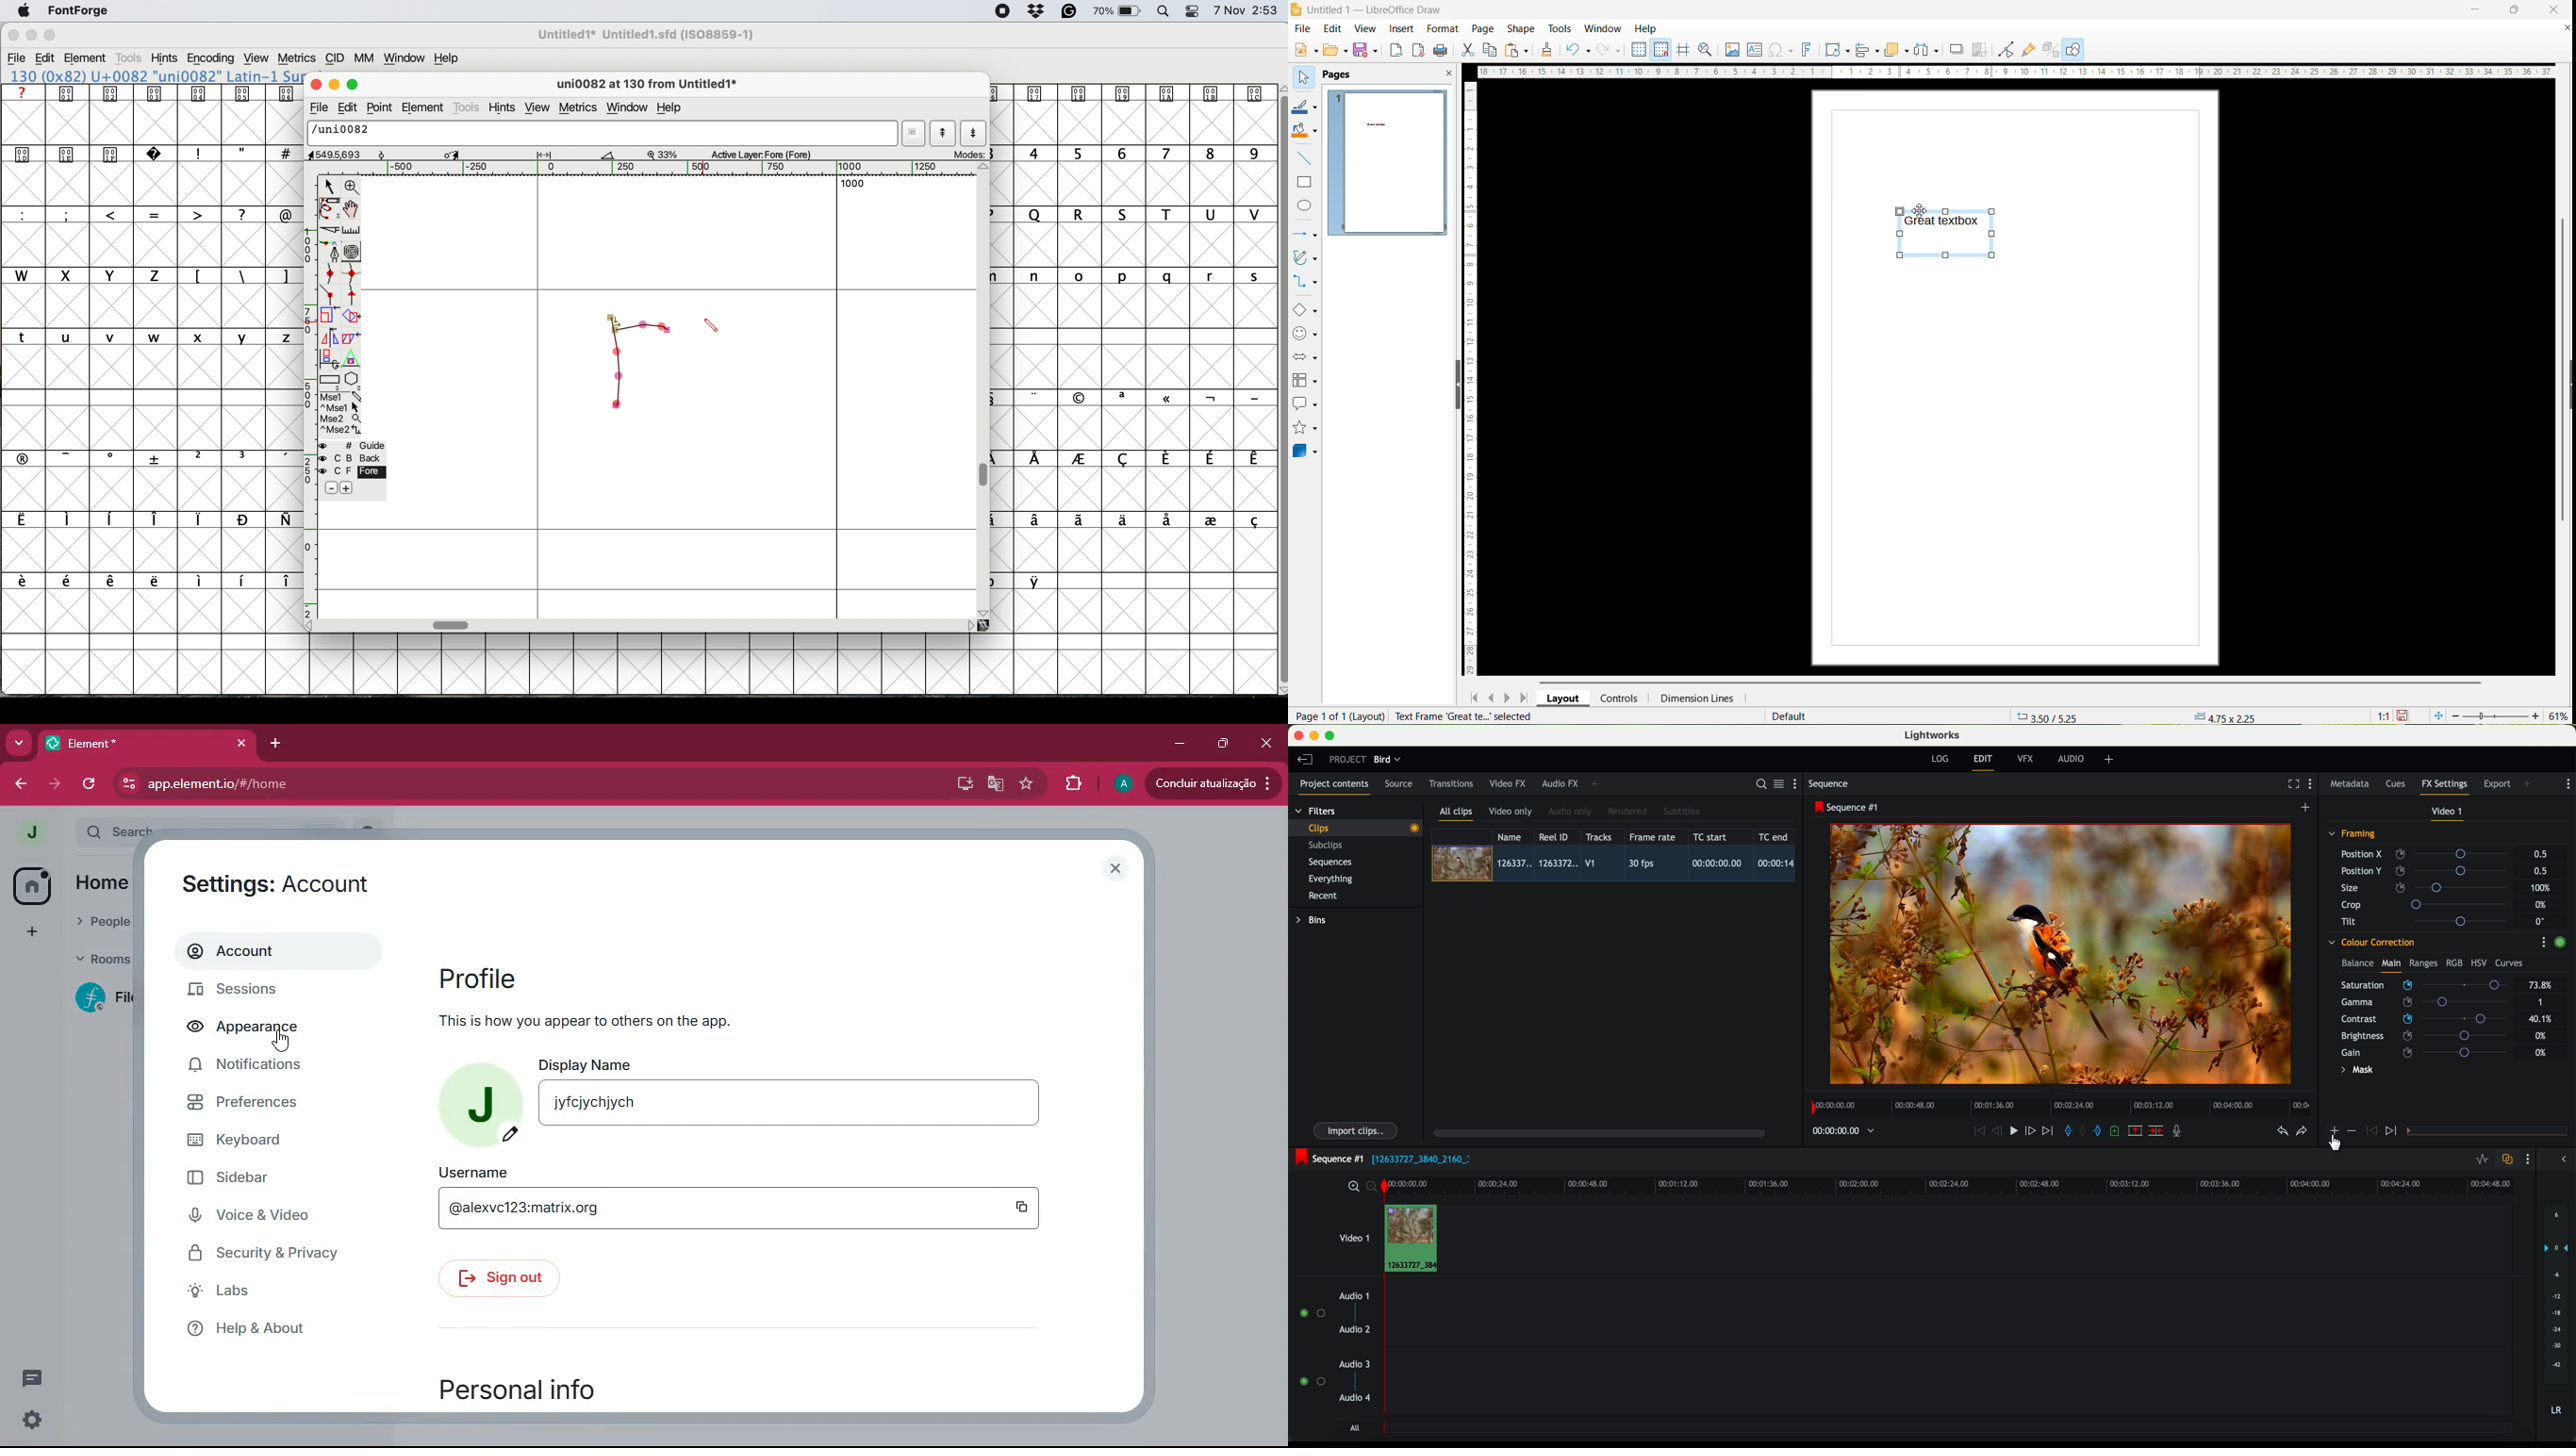 Image resolution: width=2576 pixels, height=1456 pixels. What do you see at coordinates (577, 108) in the screenshot?
I see `metrics` at bounding box center [577, 108].